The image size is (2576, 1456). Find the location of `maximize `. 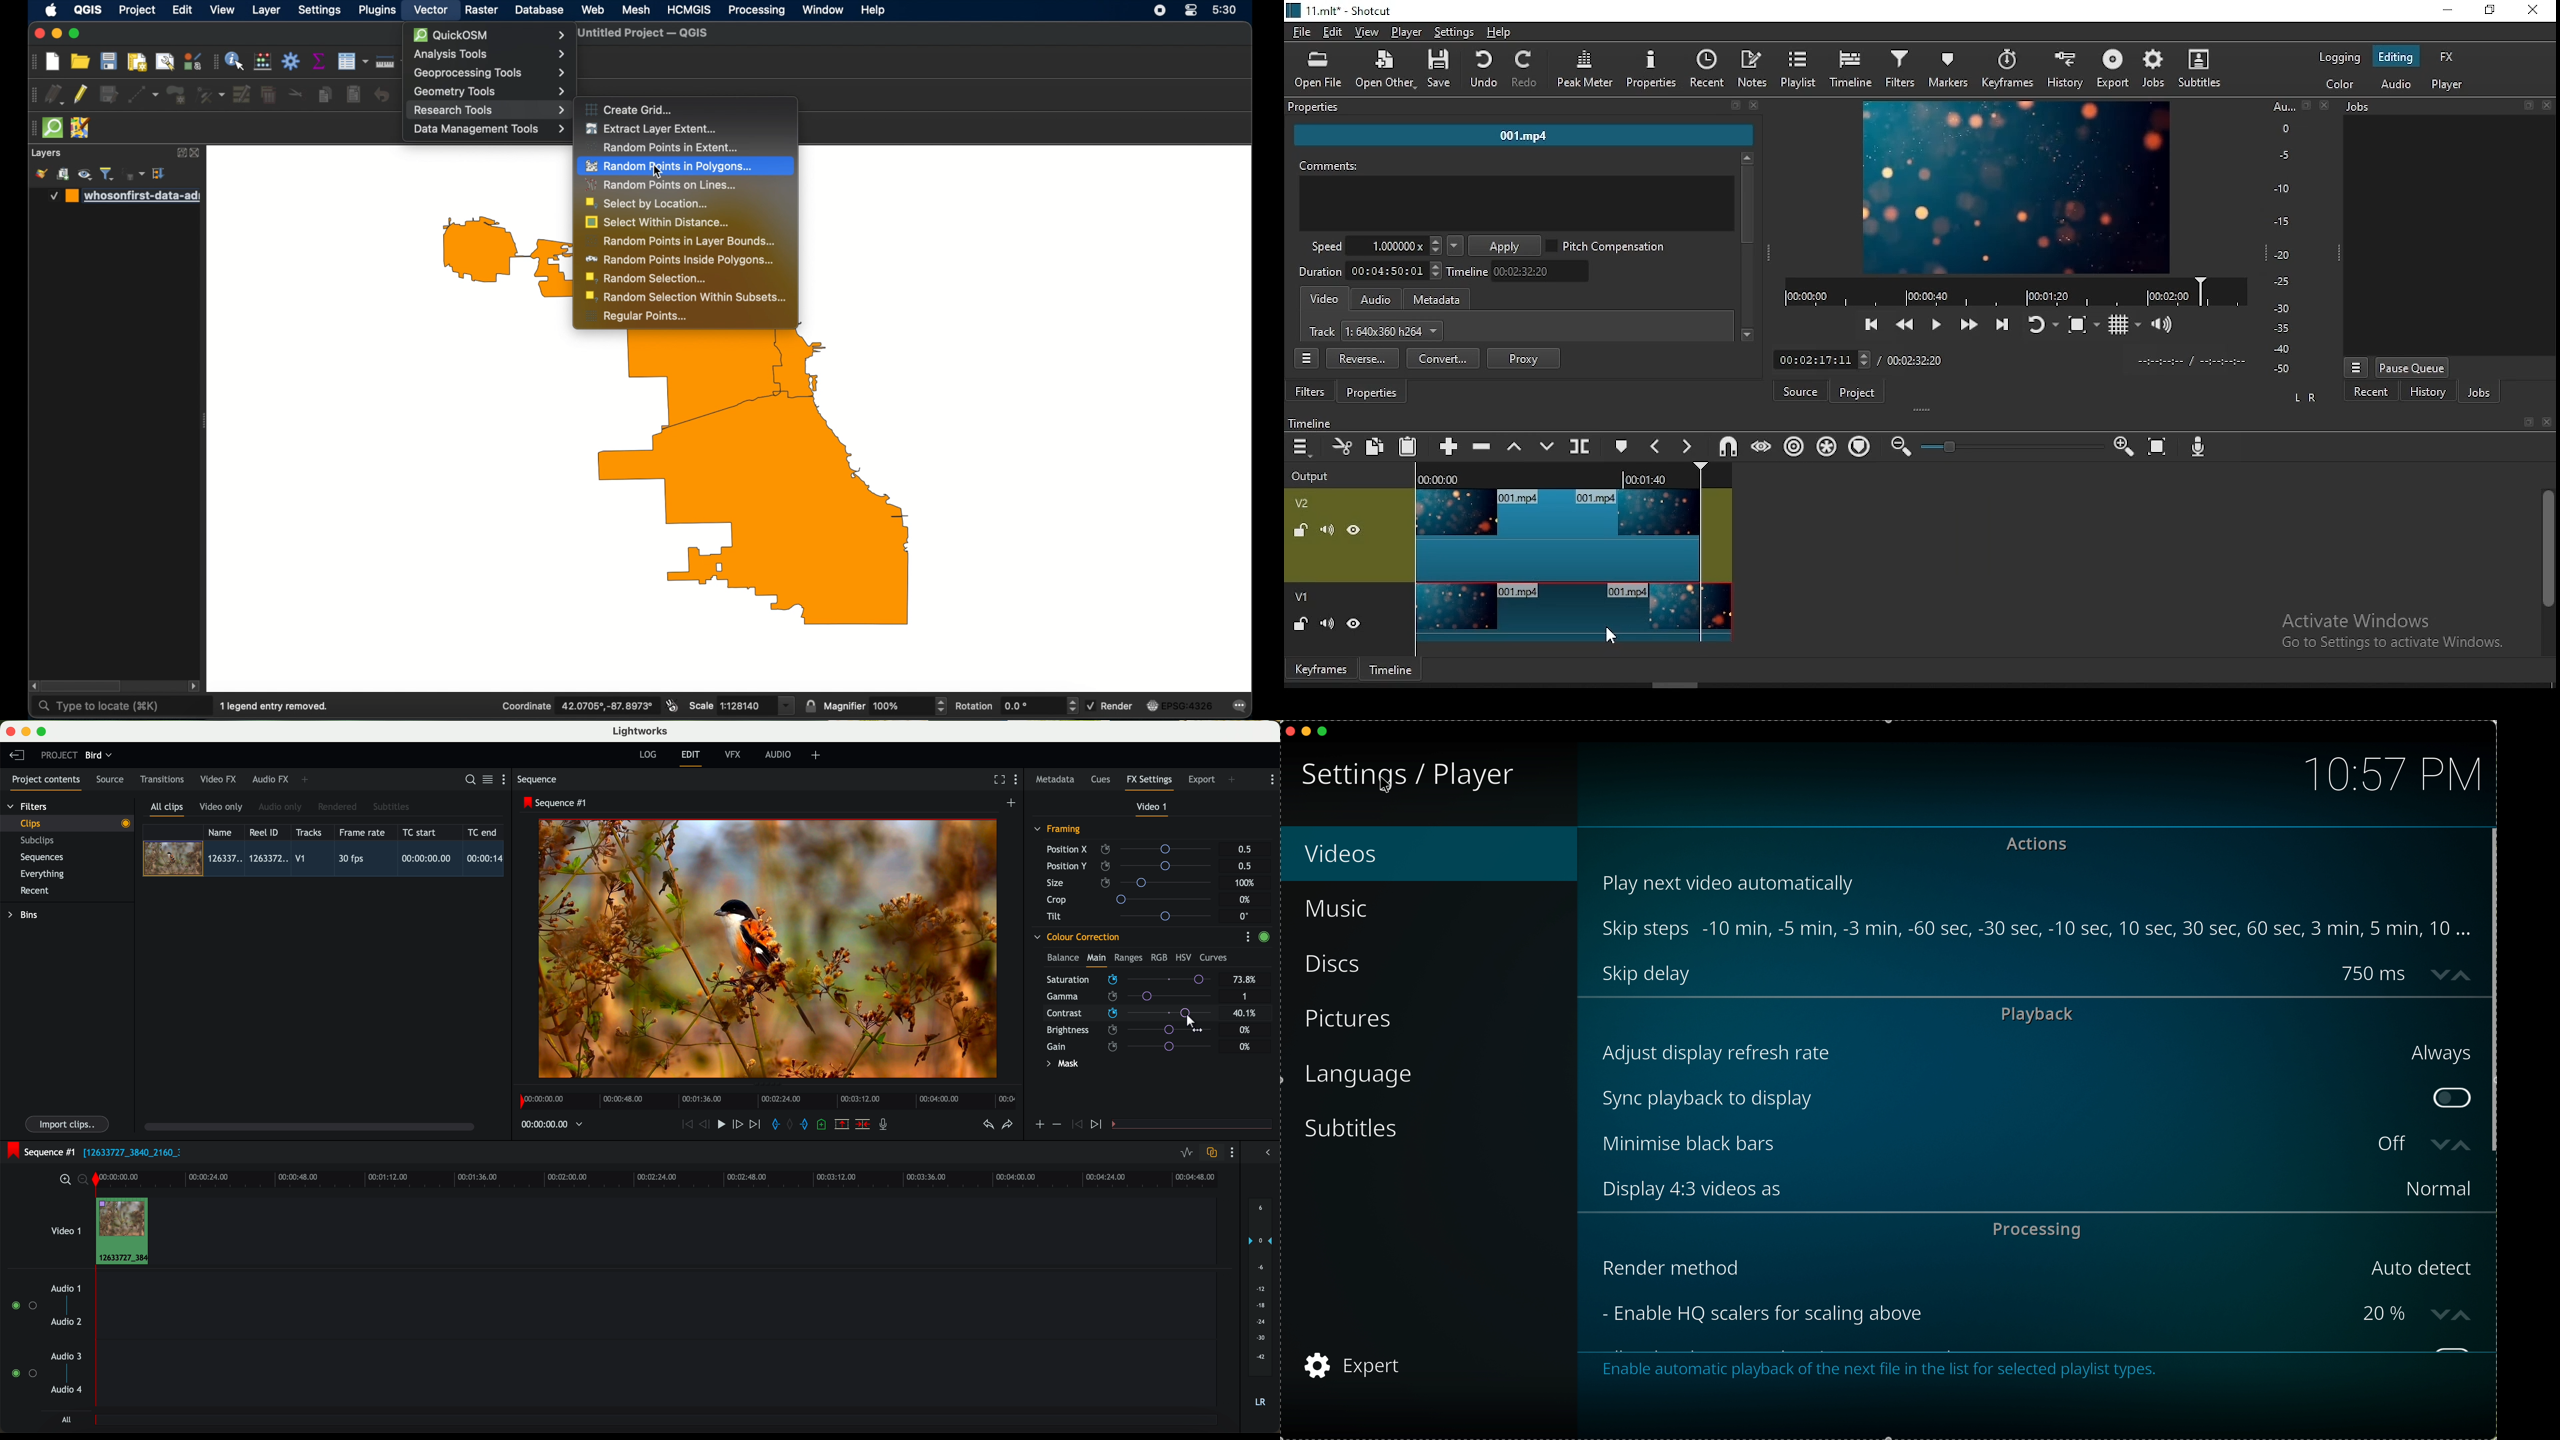

maximize  is located at coordinates (1327, 732).